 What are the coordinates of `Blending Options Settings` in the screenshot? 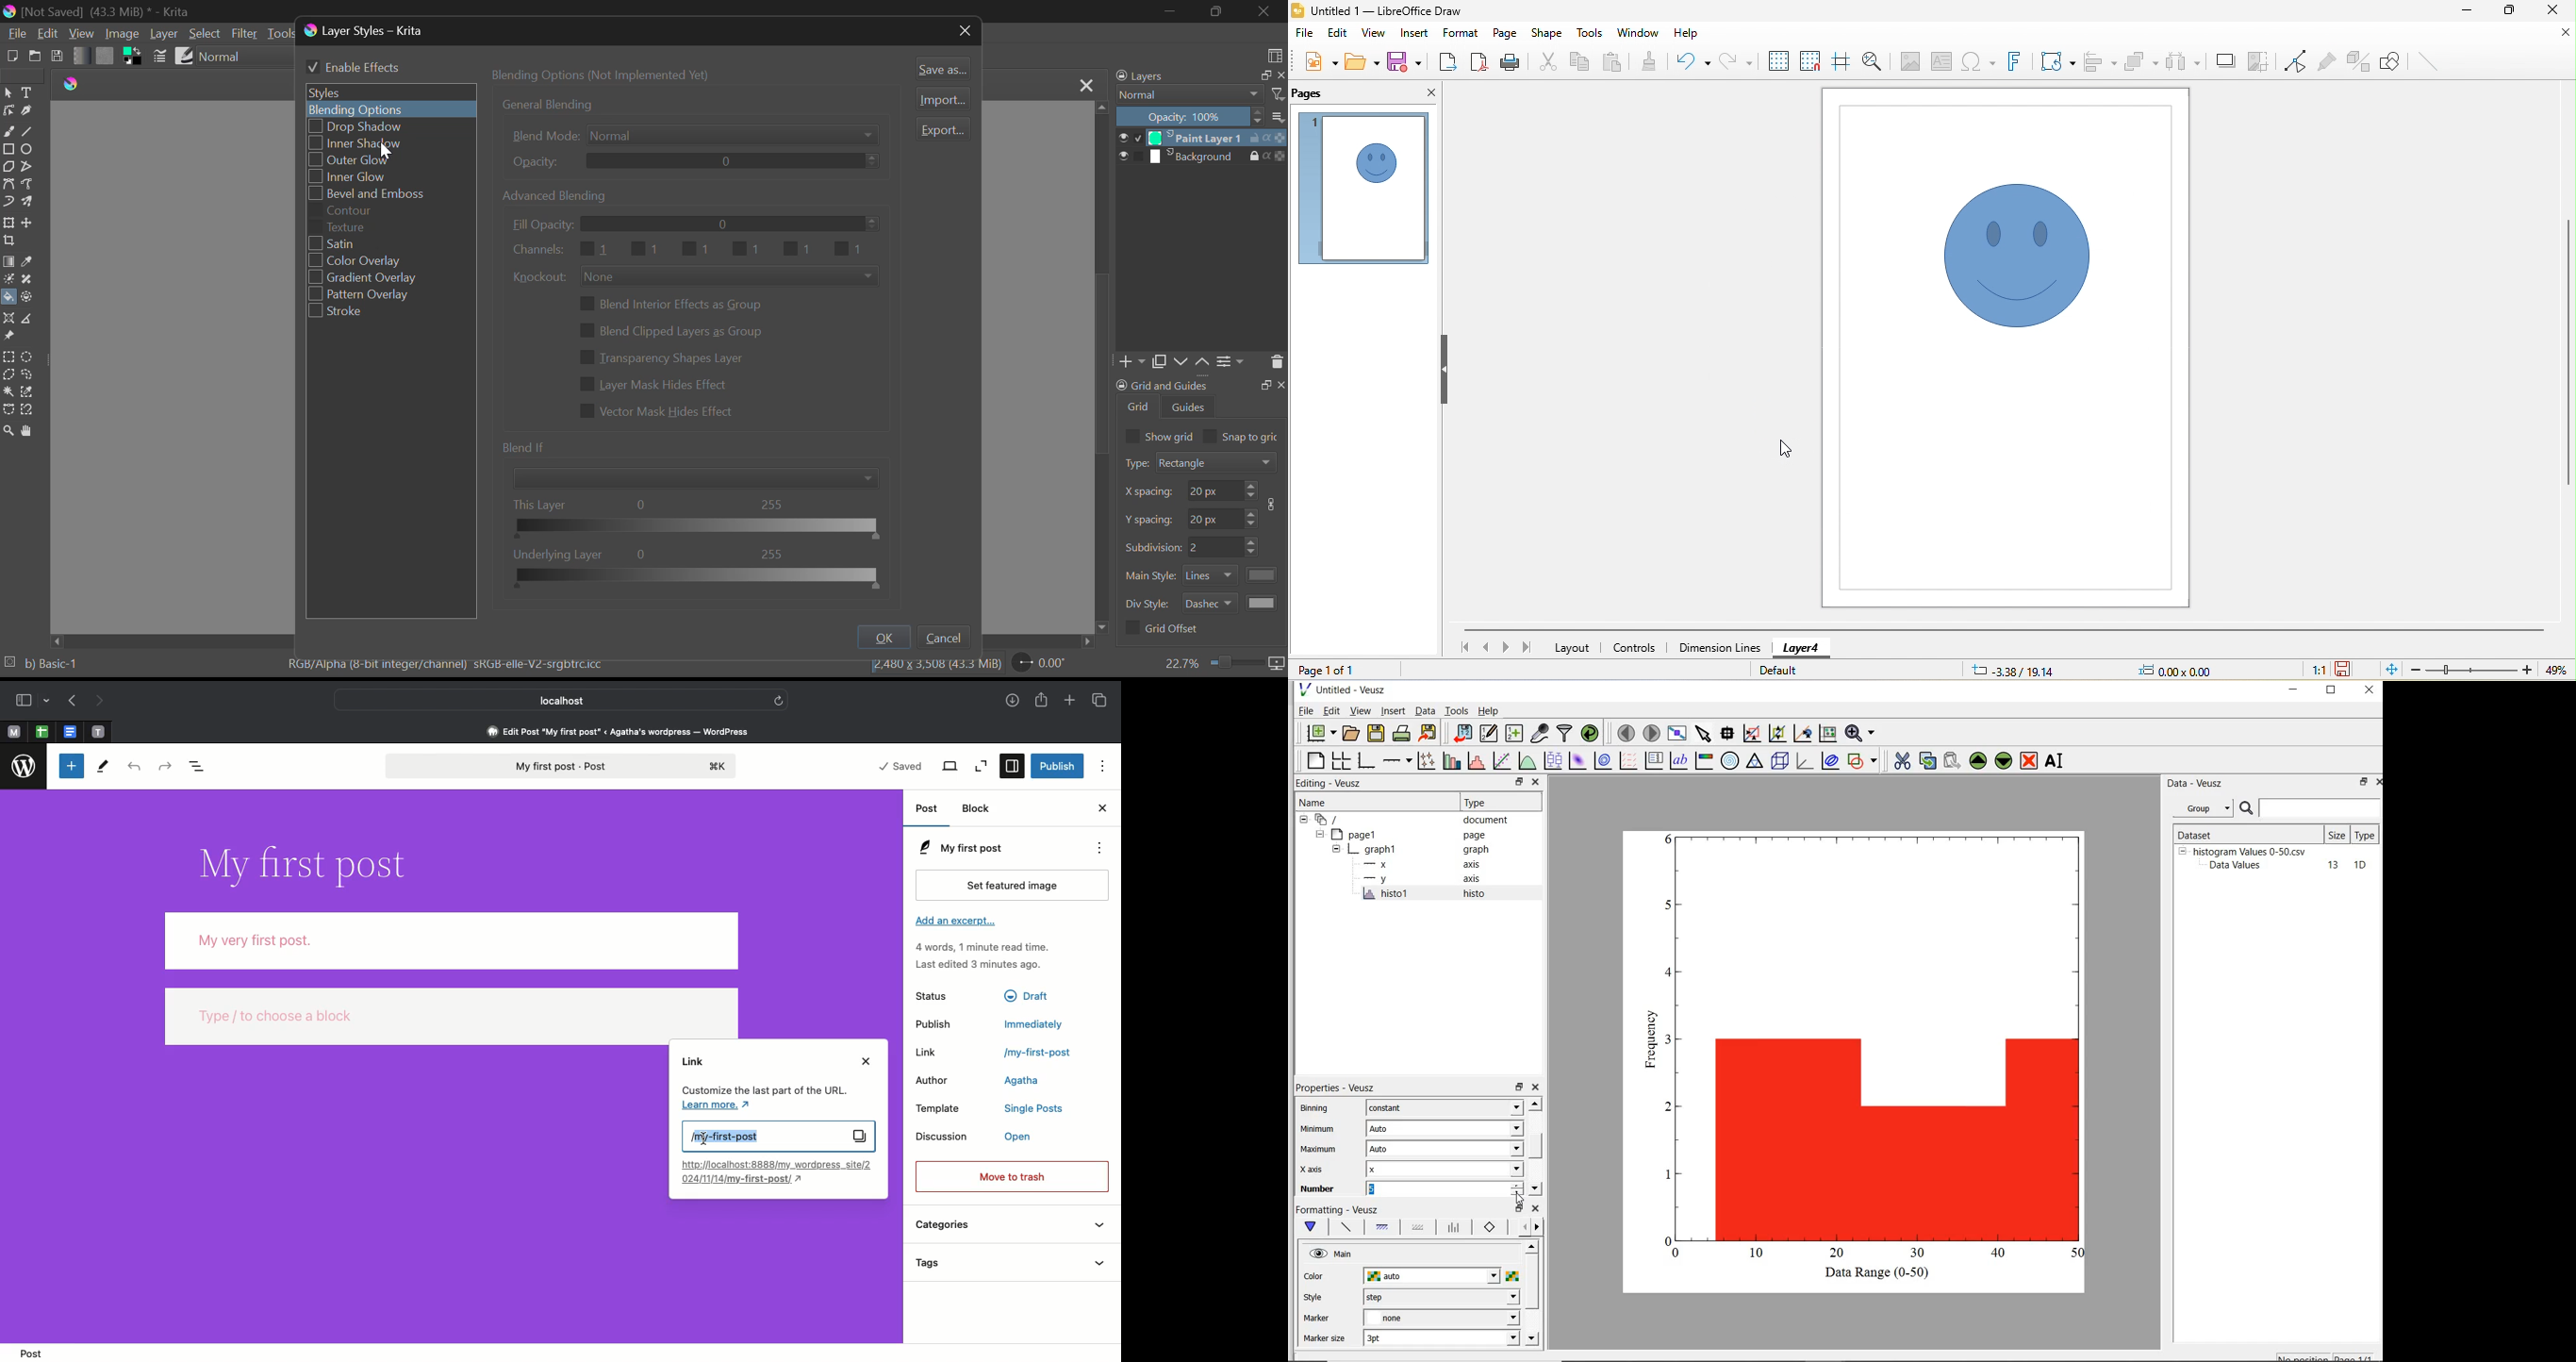 It's located at (694, 330).